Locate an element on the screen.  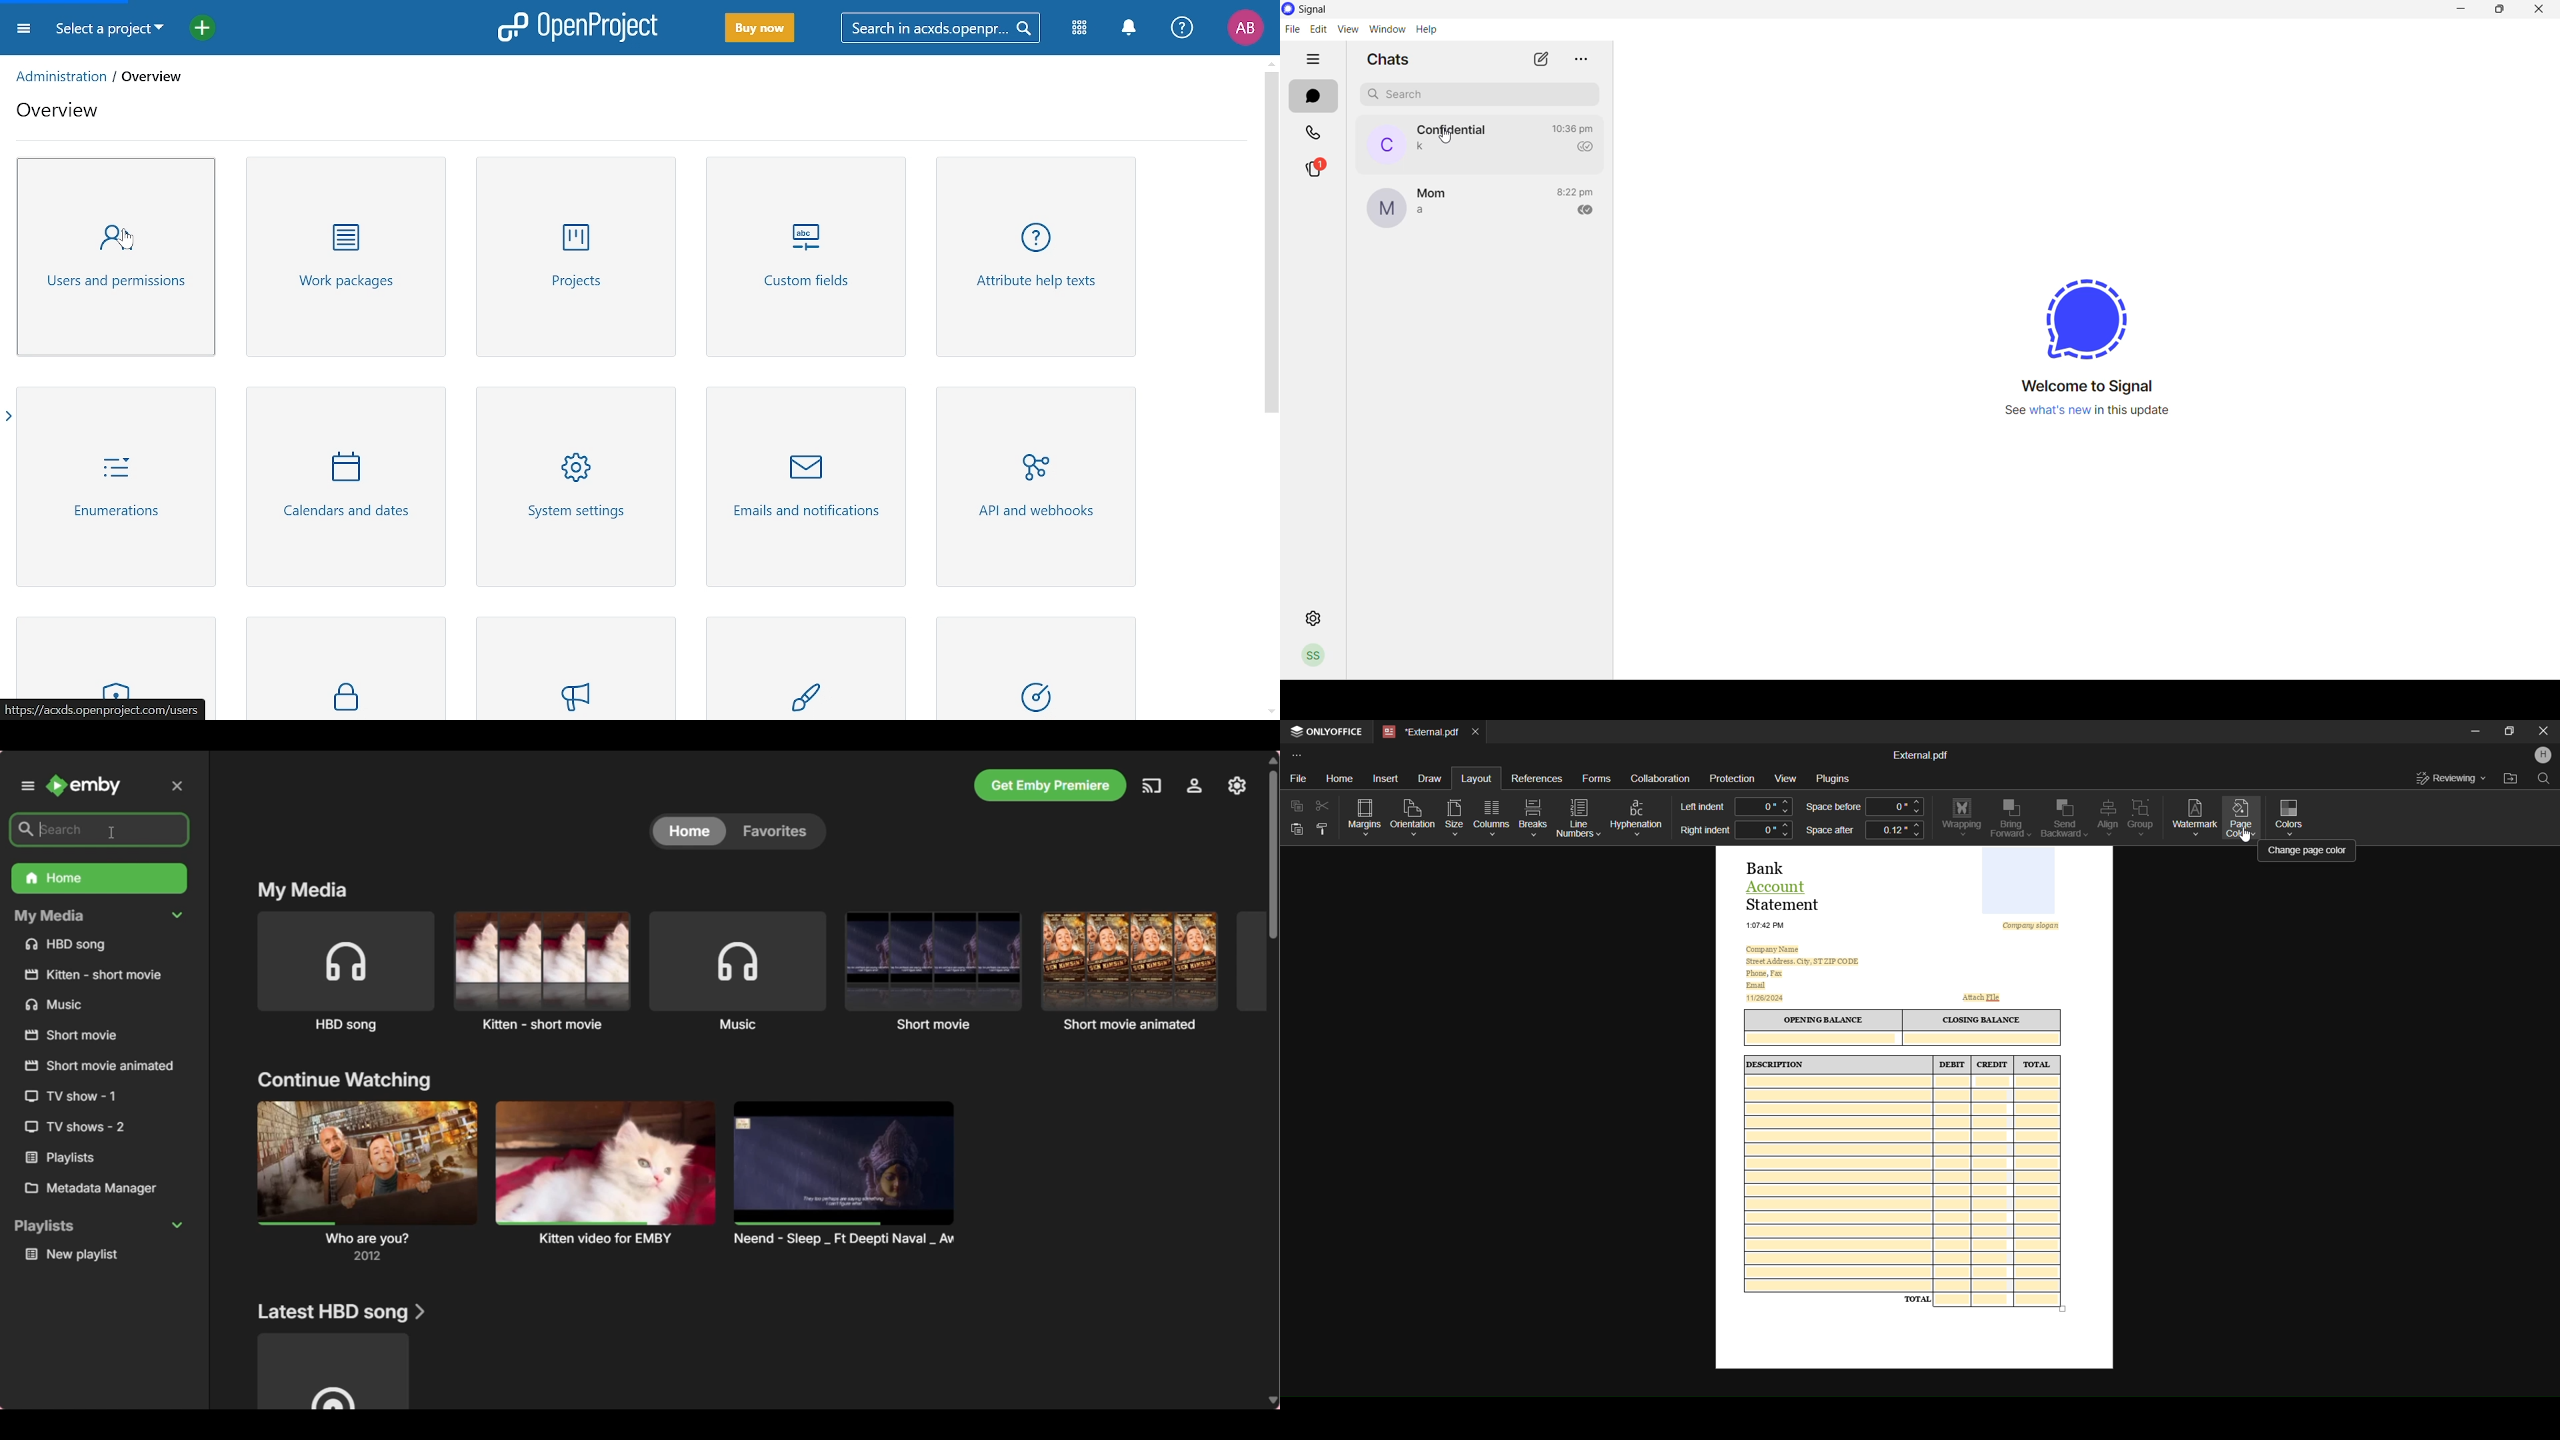
Metadata manager is located at coordinates (101, 1189).